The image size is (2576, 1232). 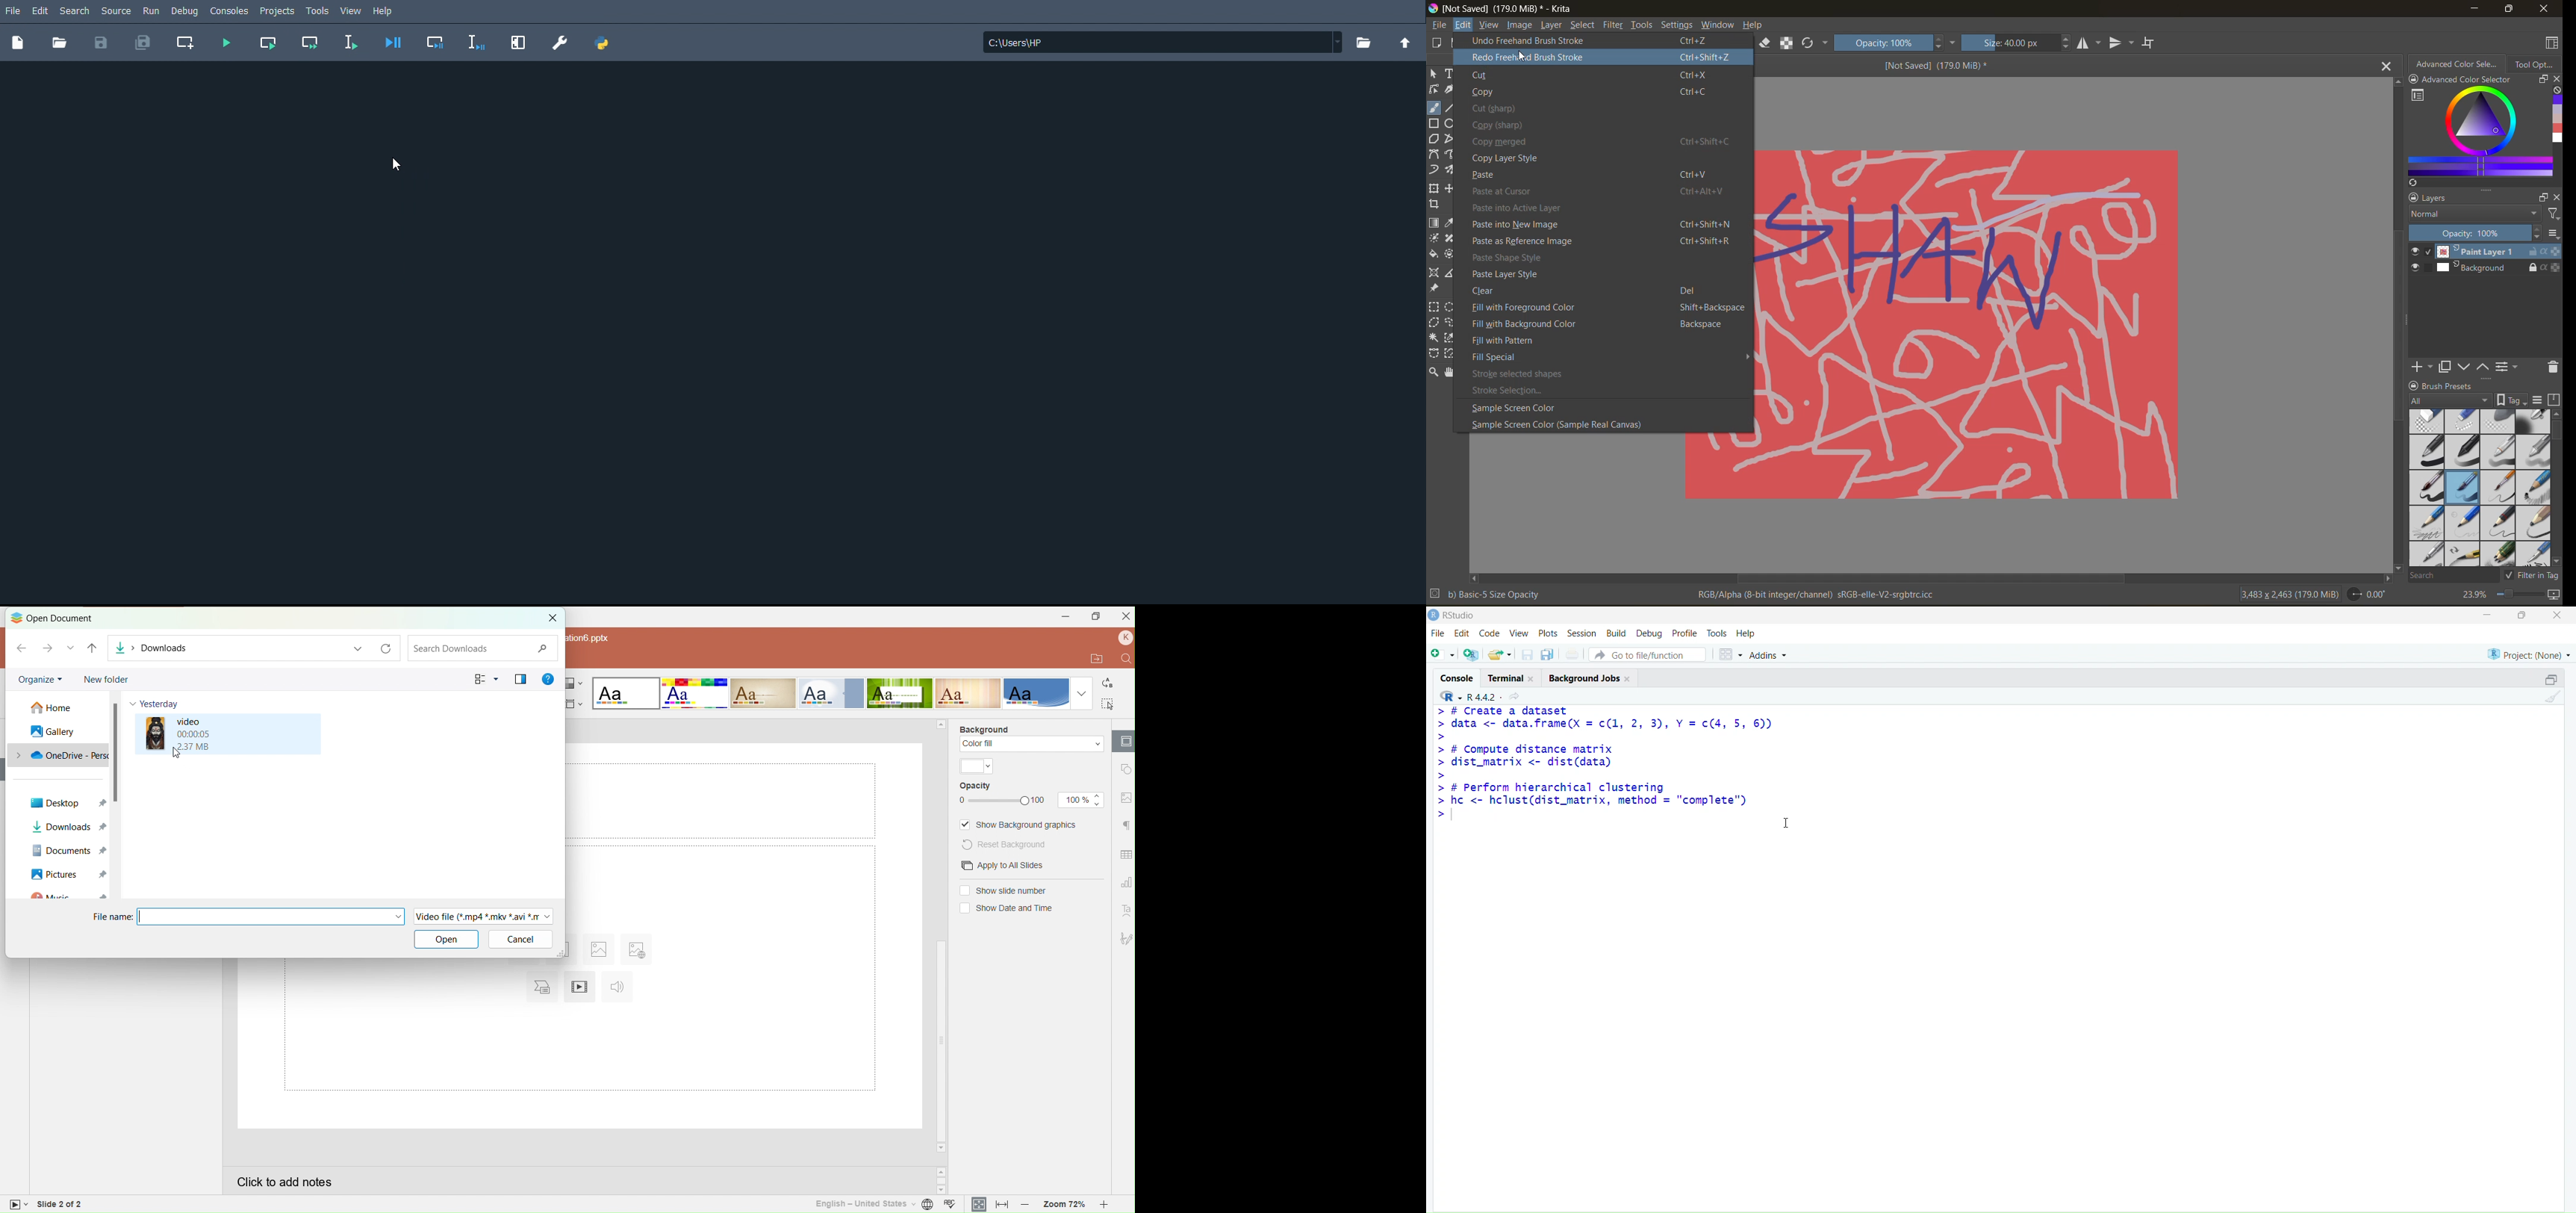 I want to click on Fit to slide, so click(x=978, y=1204).